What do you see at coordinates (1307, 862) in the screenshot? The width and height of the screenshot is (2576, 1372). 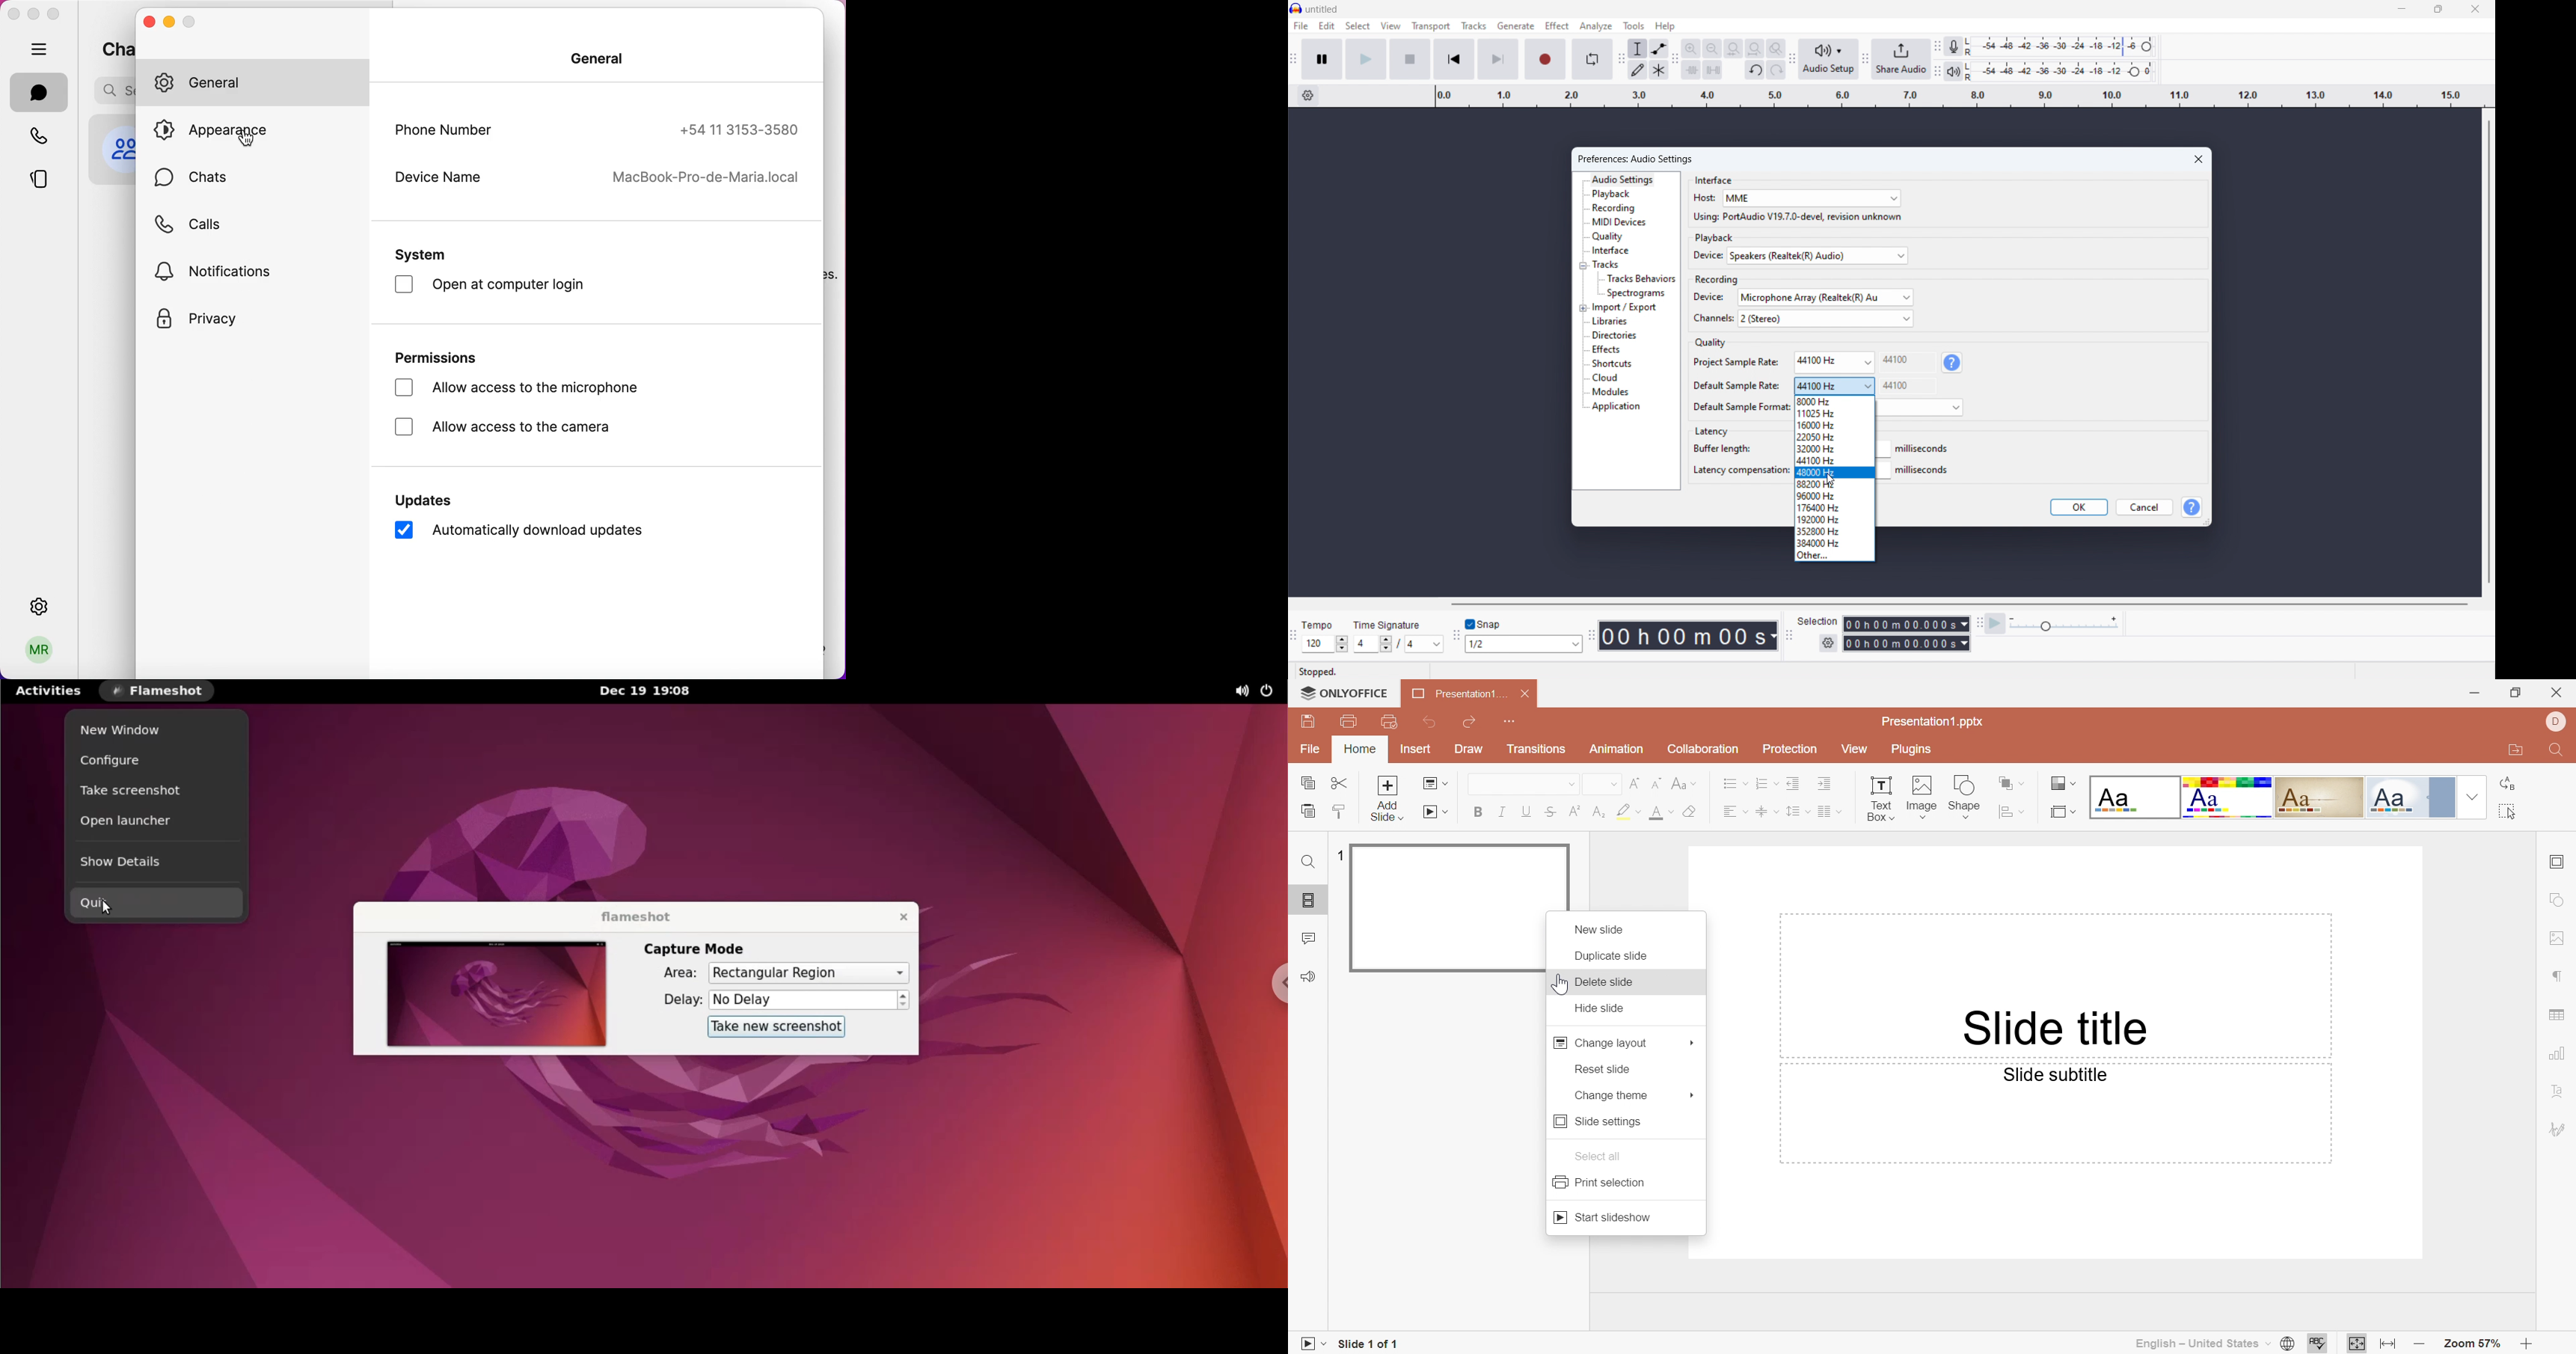 I see `Find` at bounding box center [1307, 862].